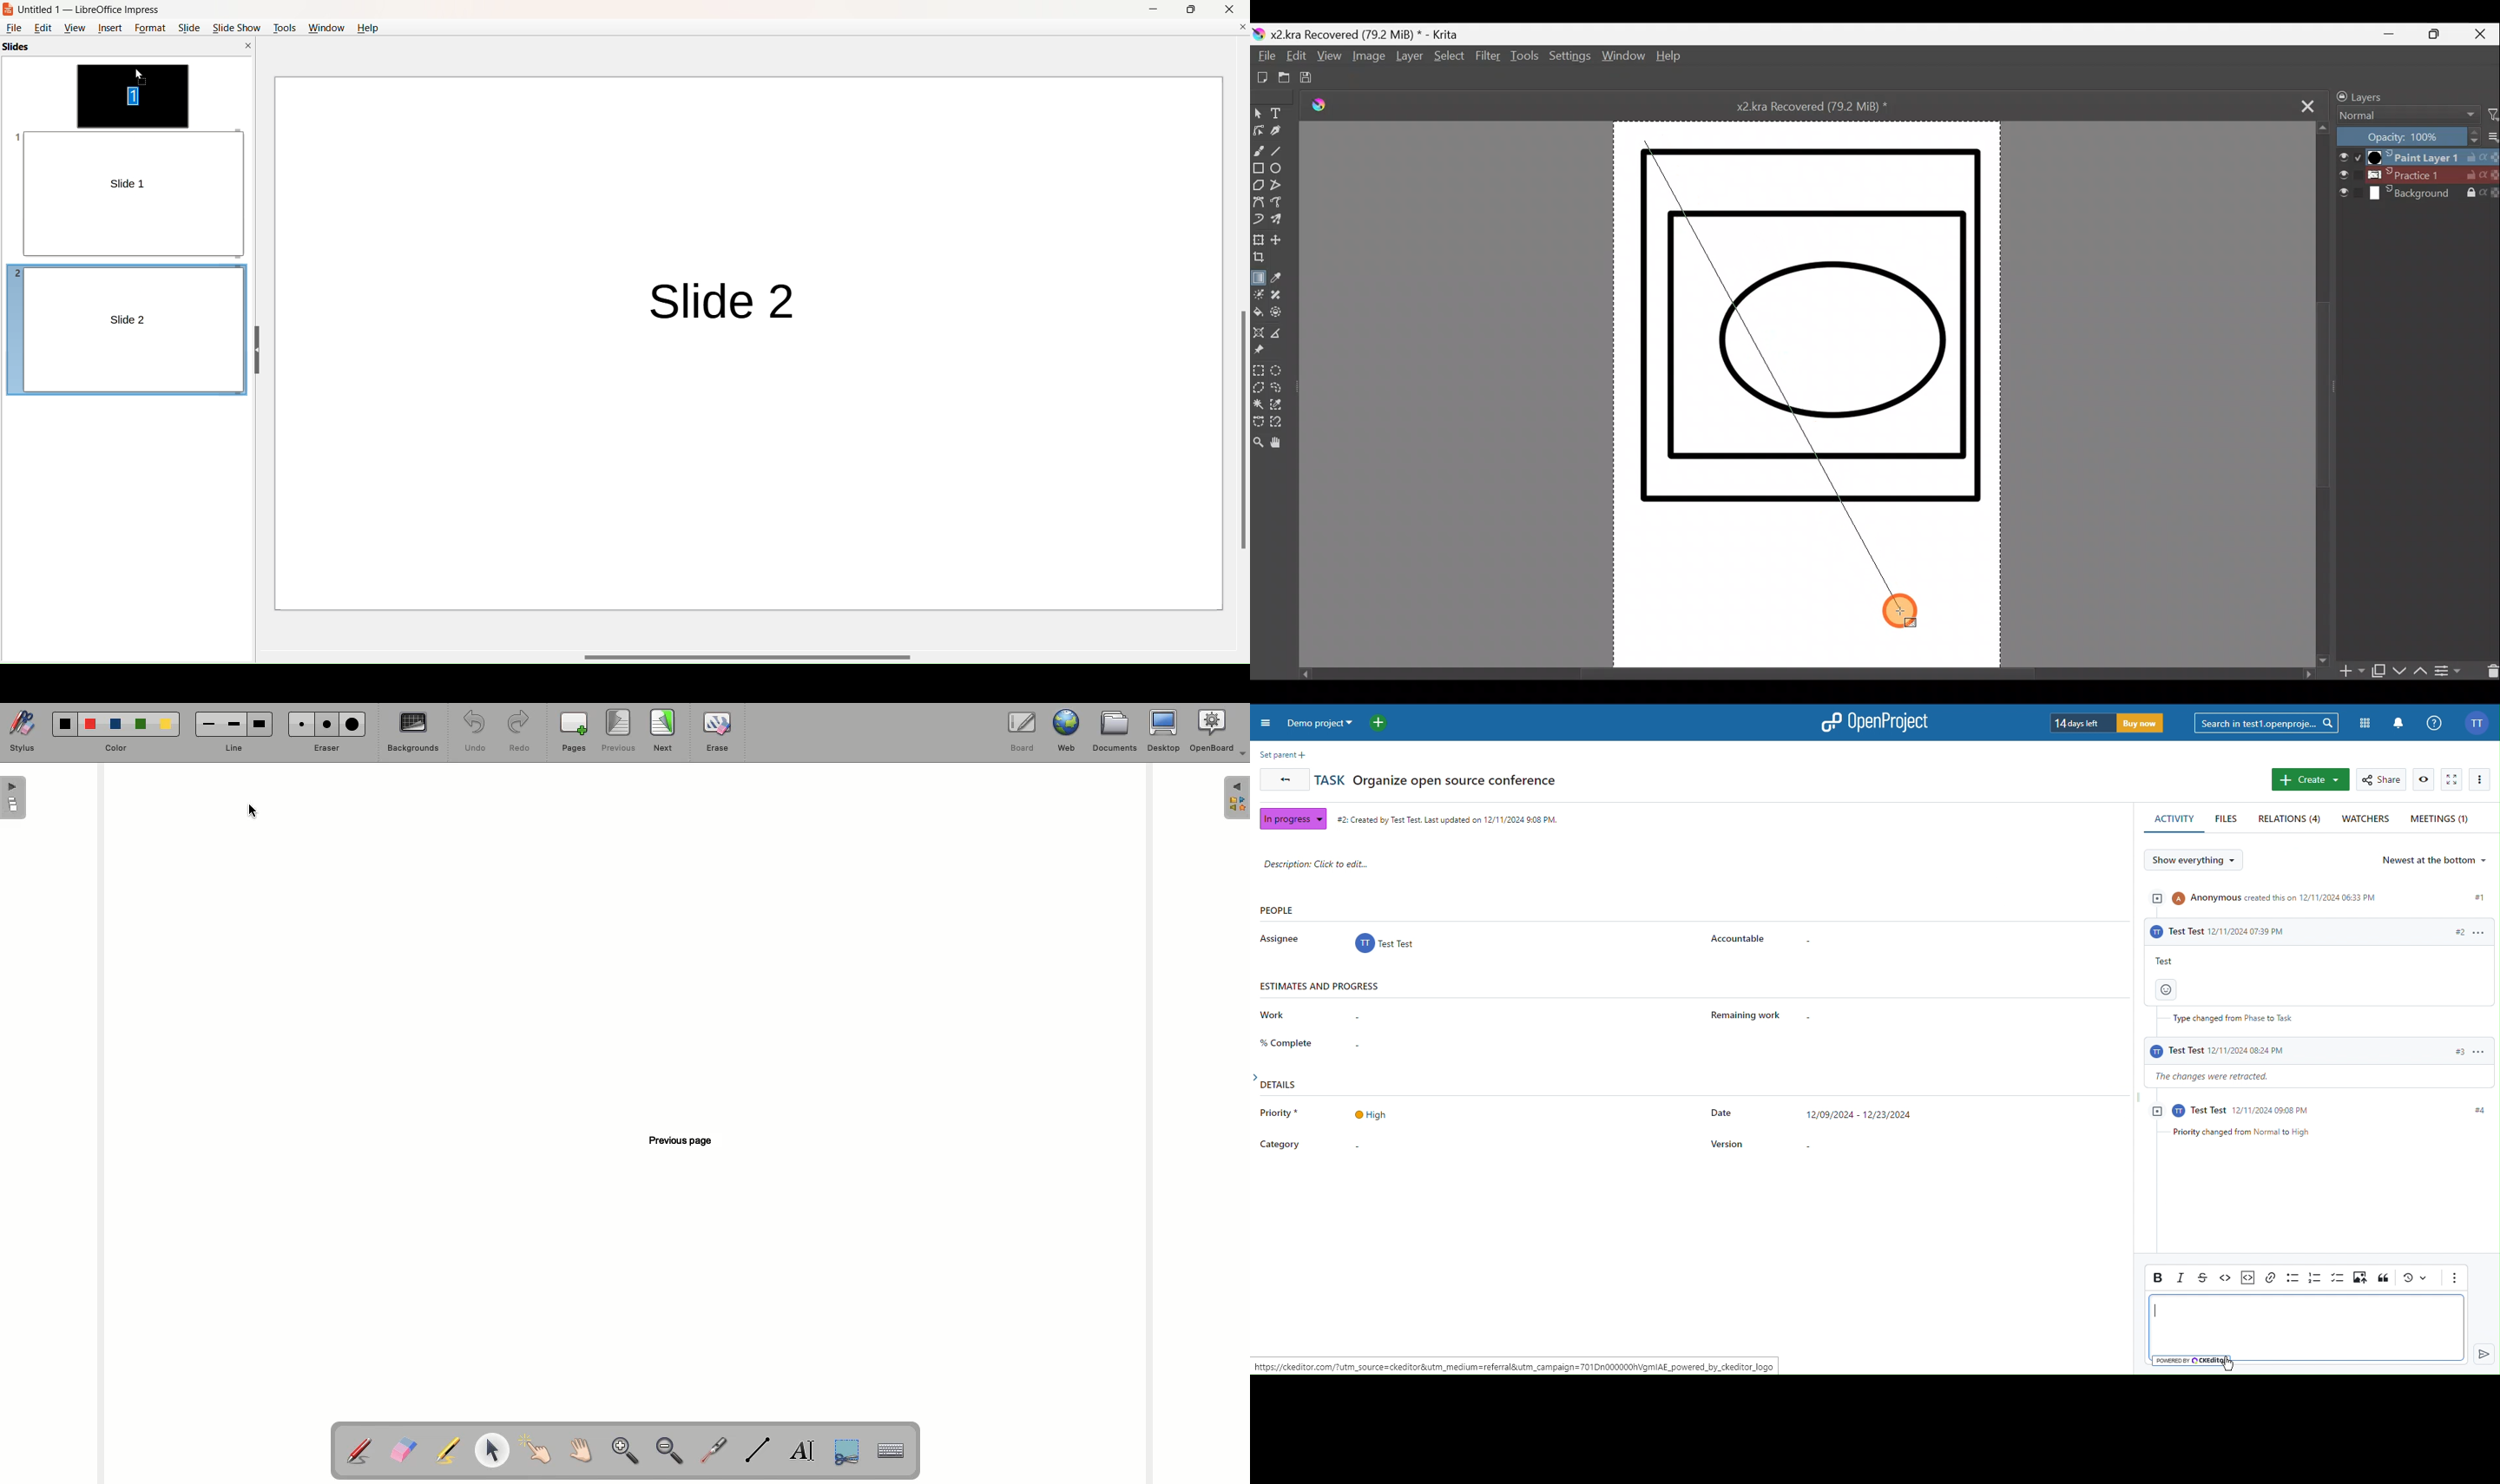 This screenshot has width=2520, height=1484. I want to click on Layer 1, so click(2415, 156).